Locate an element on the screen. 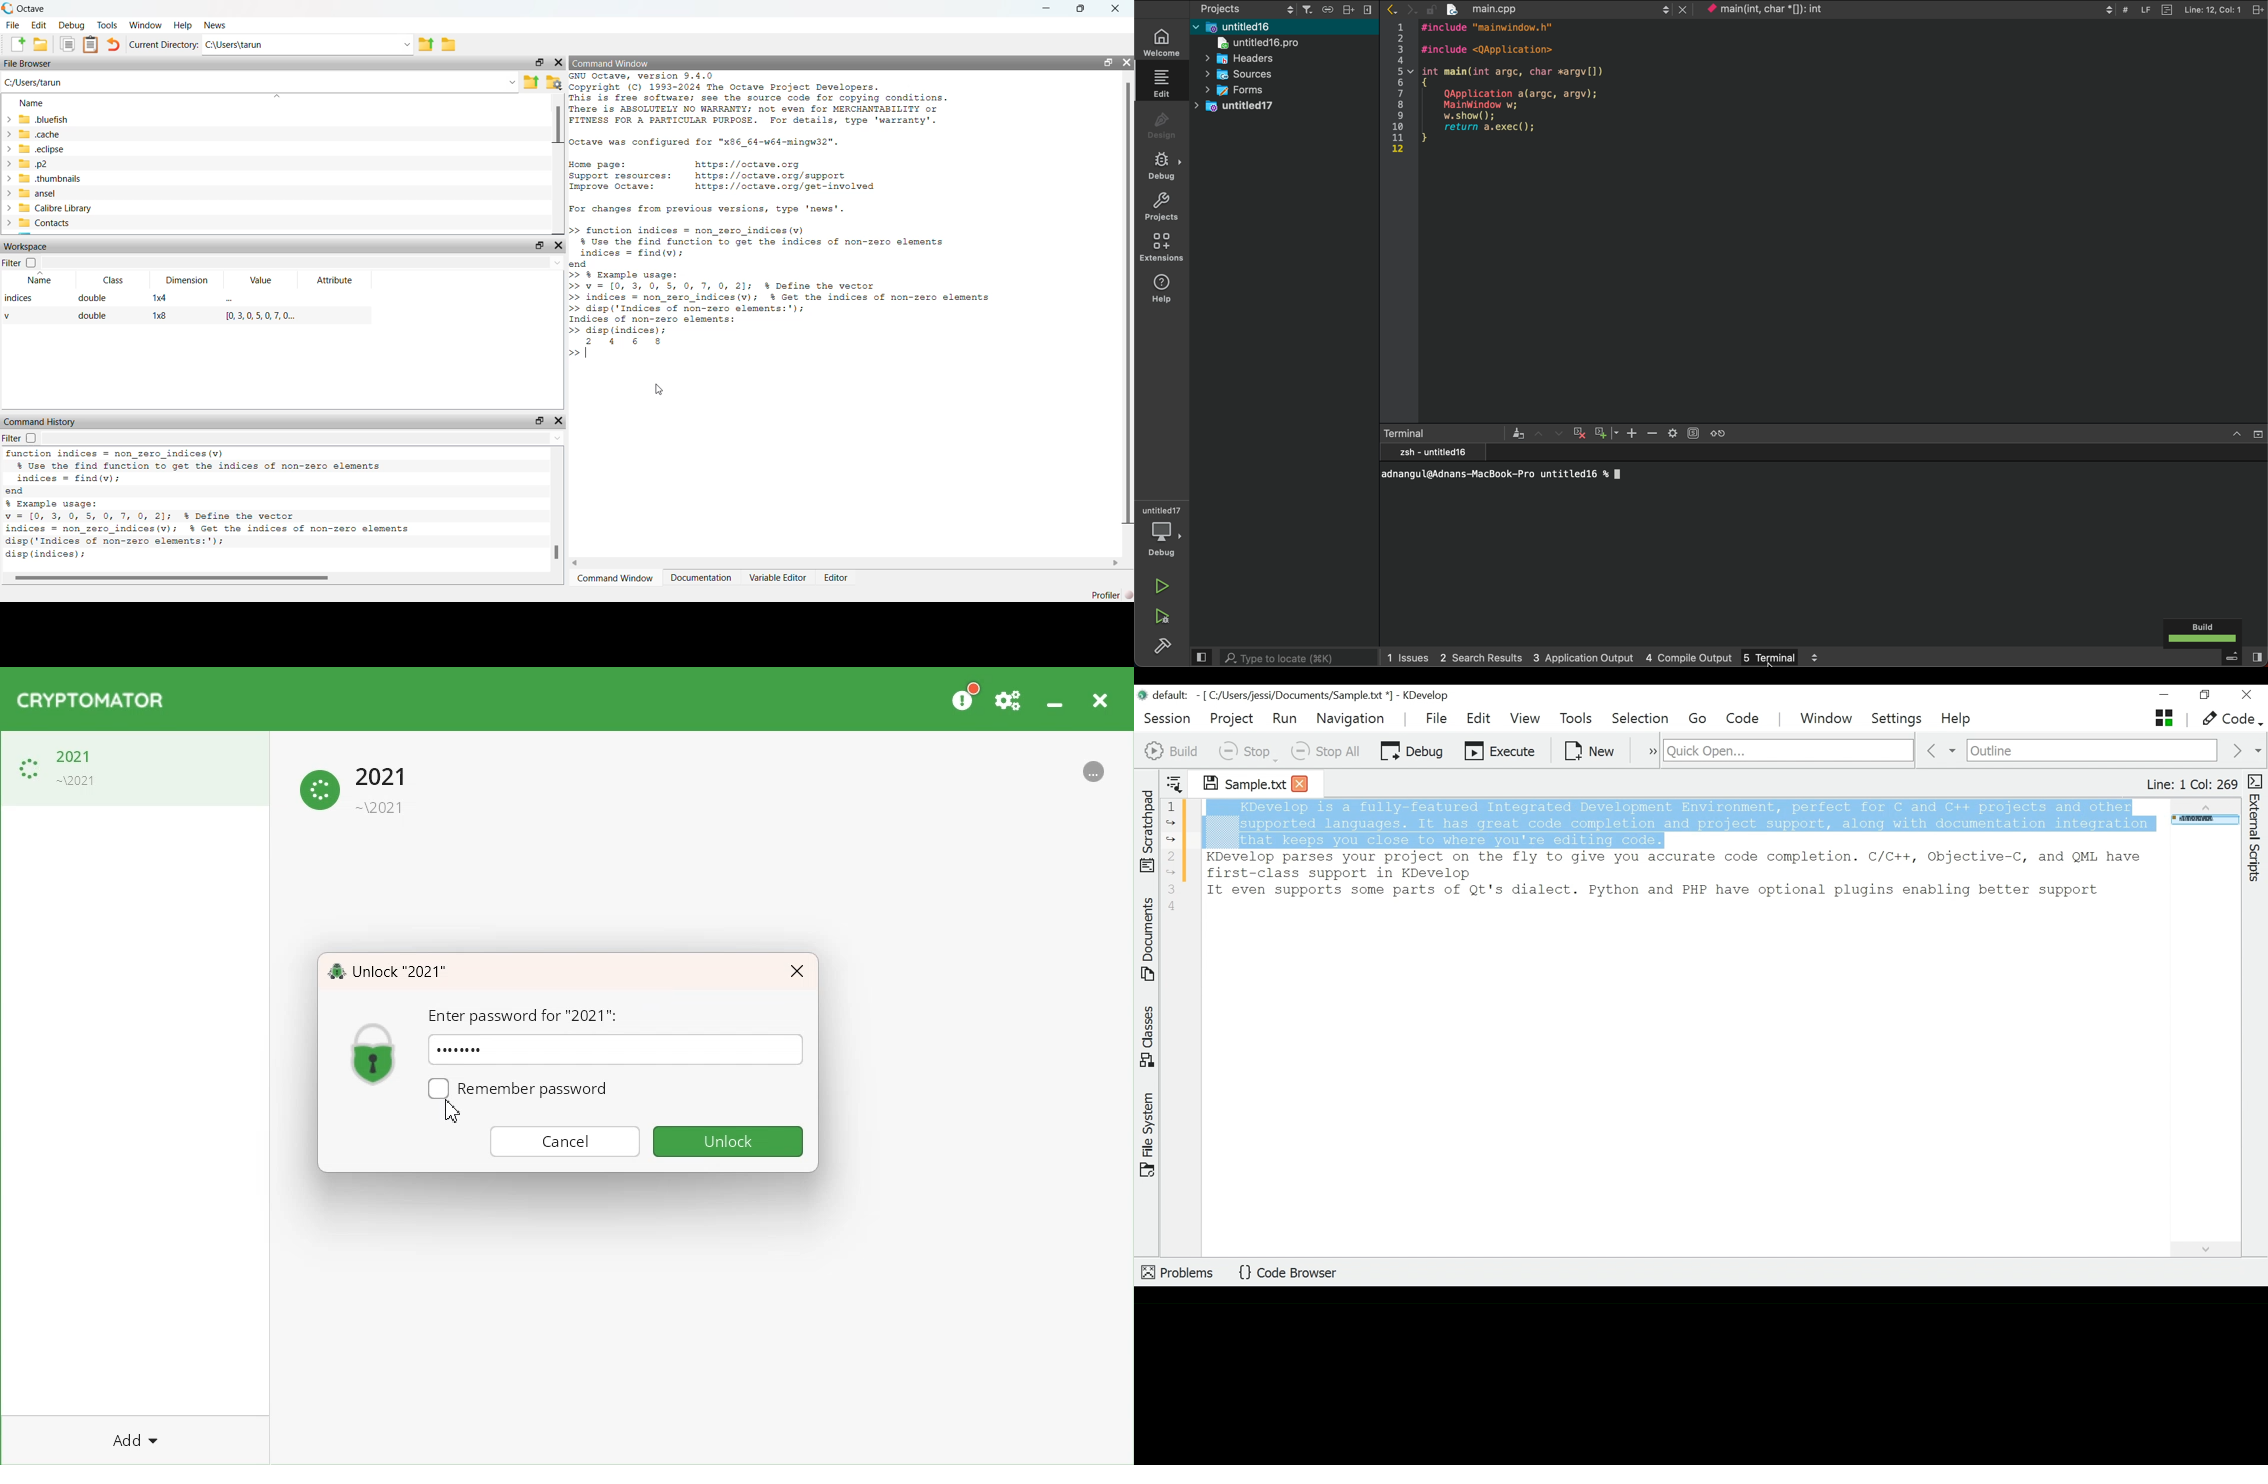  open folder is located at coordinates (44, 45).